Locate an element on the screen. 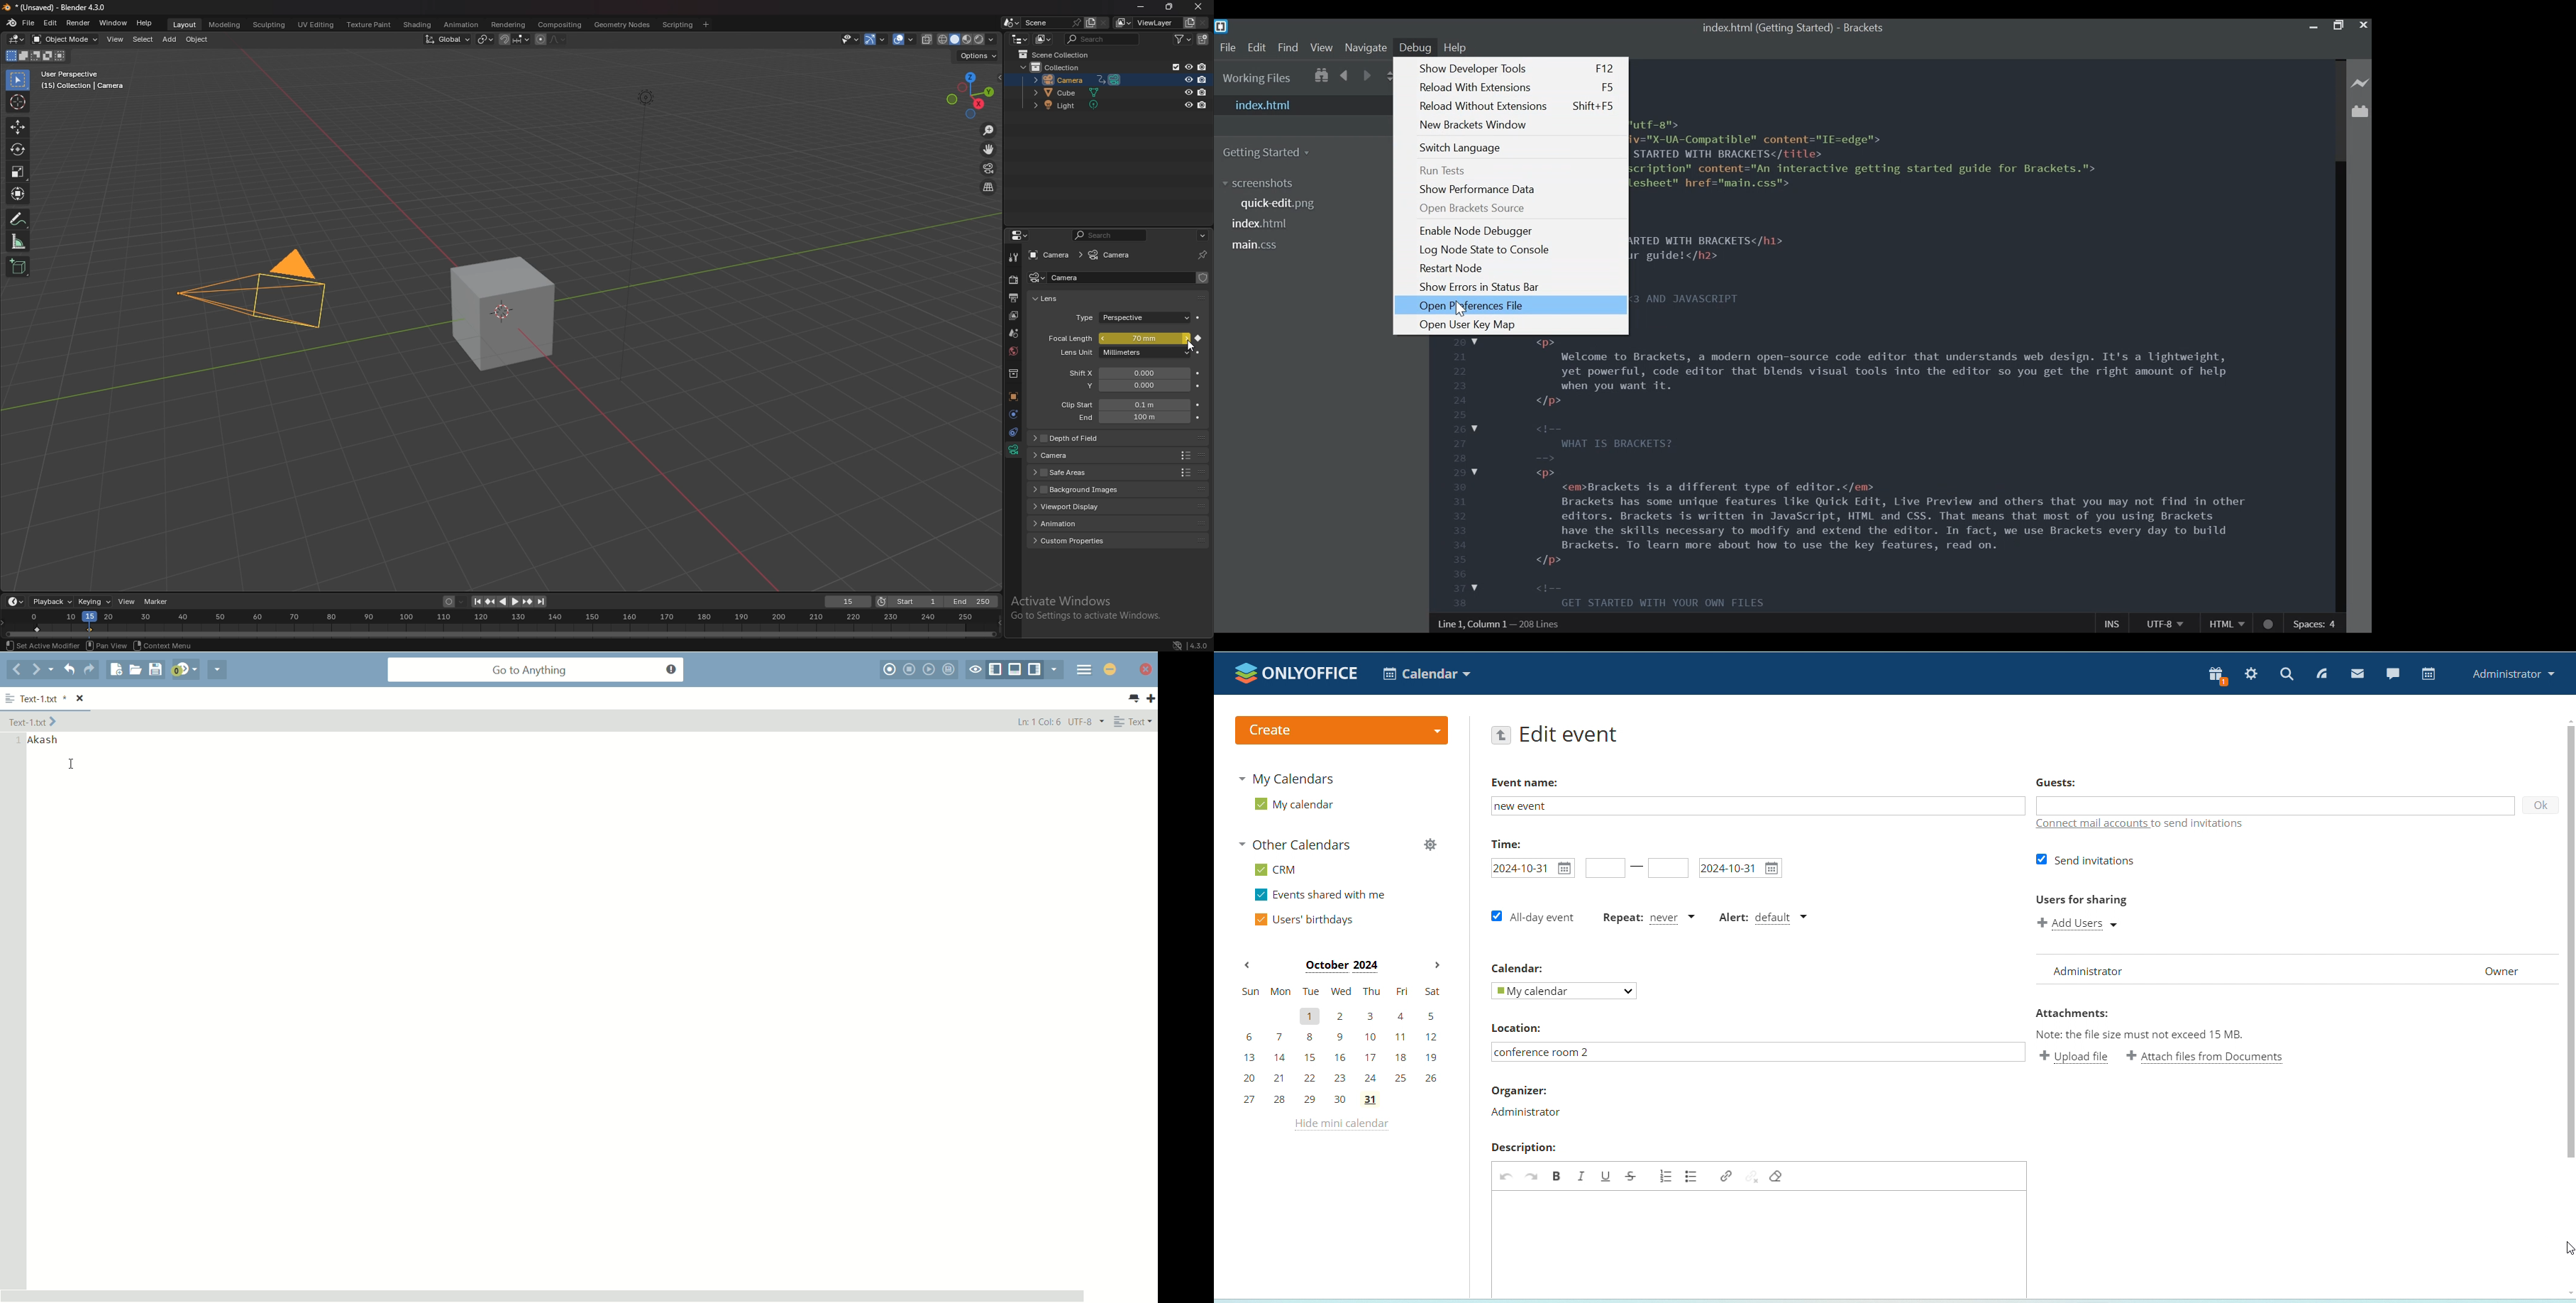 The height and width of the screenshot is (1316, 2576). manage is located at coordinates (1430, 847).